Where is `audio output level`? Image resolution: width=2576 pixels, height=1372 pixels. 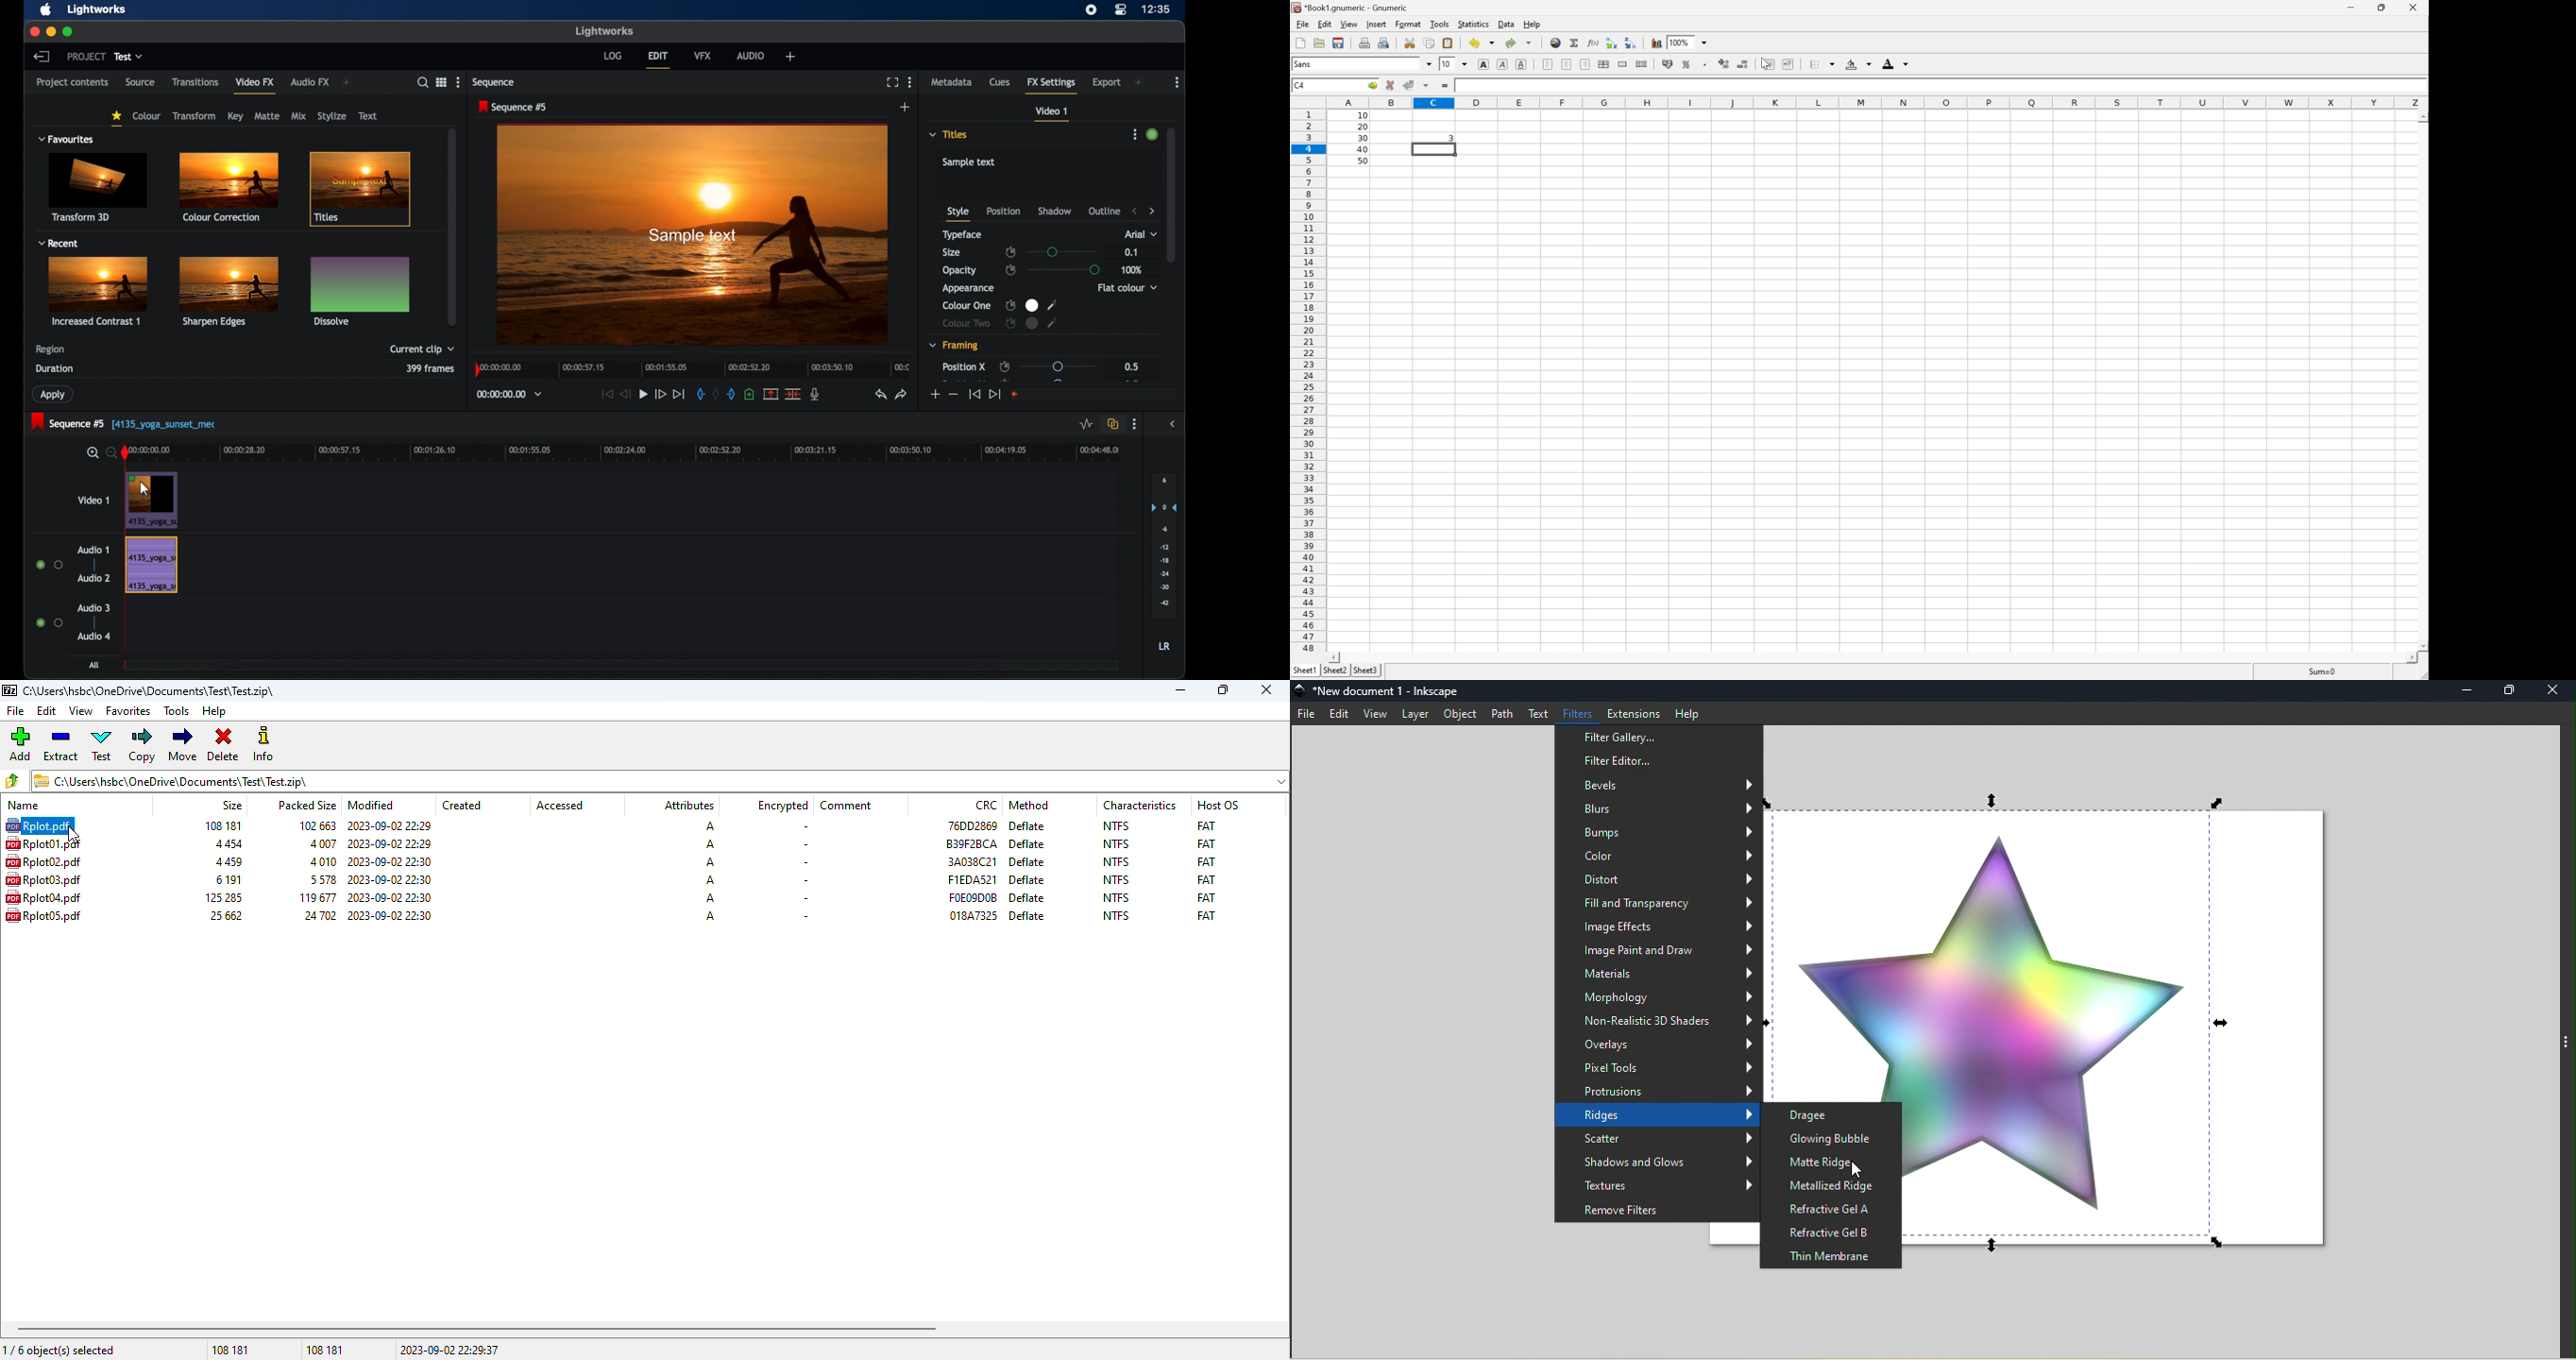
audio output level is located at coordinates (1164, 547).